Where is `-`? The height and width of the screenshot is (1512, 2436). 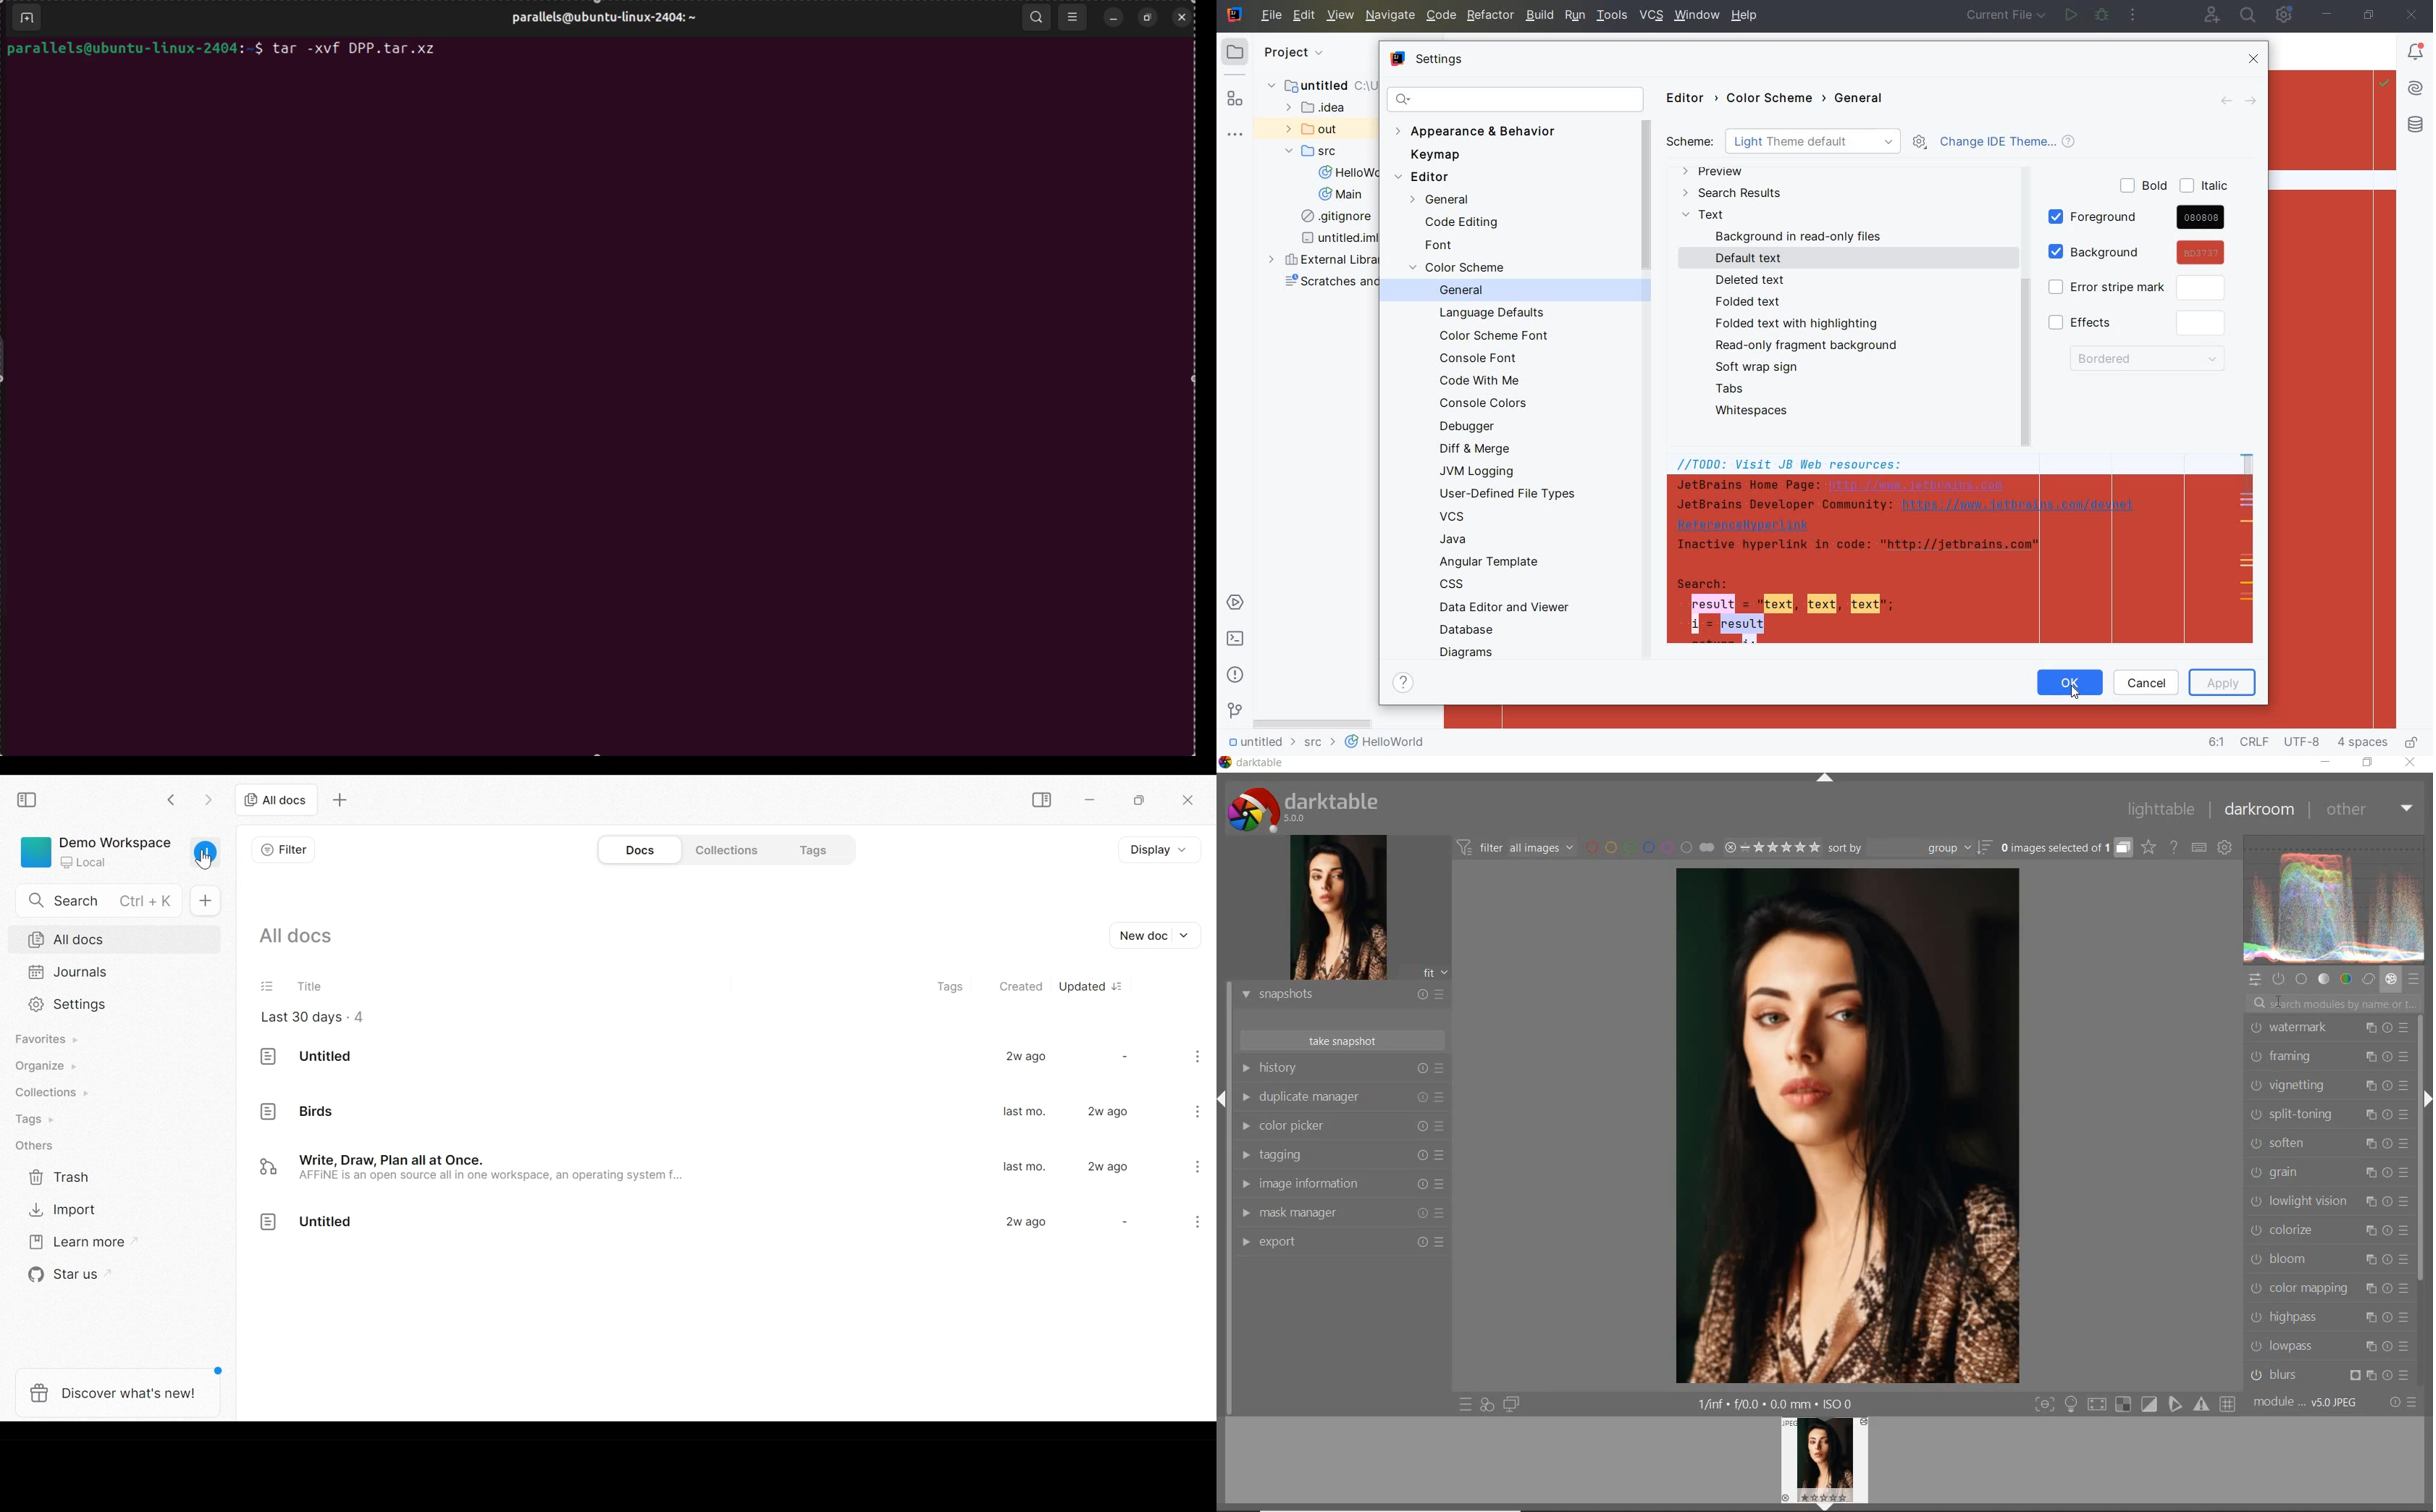
- is located at coordinates (1123, 1223).